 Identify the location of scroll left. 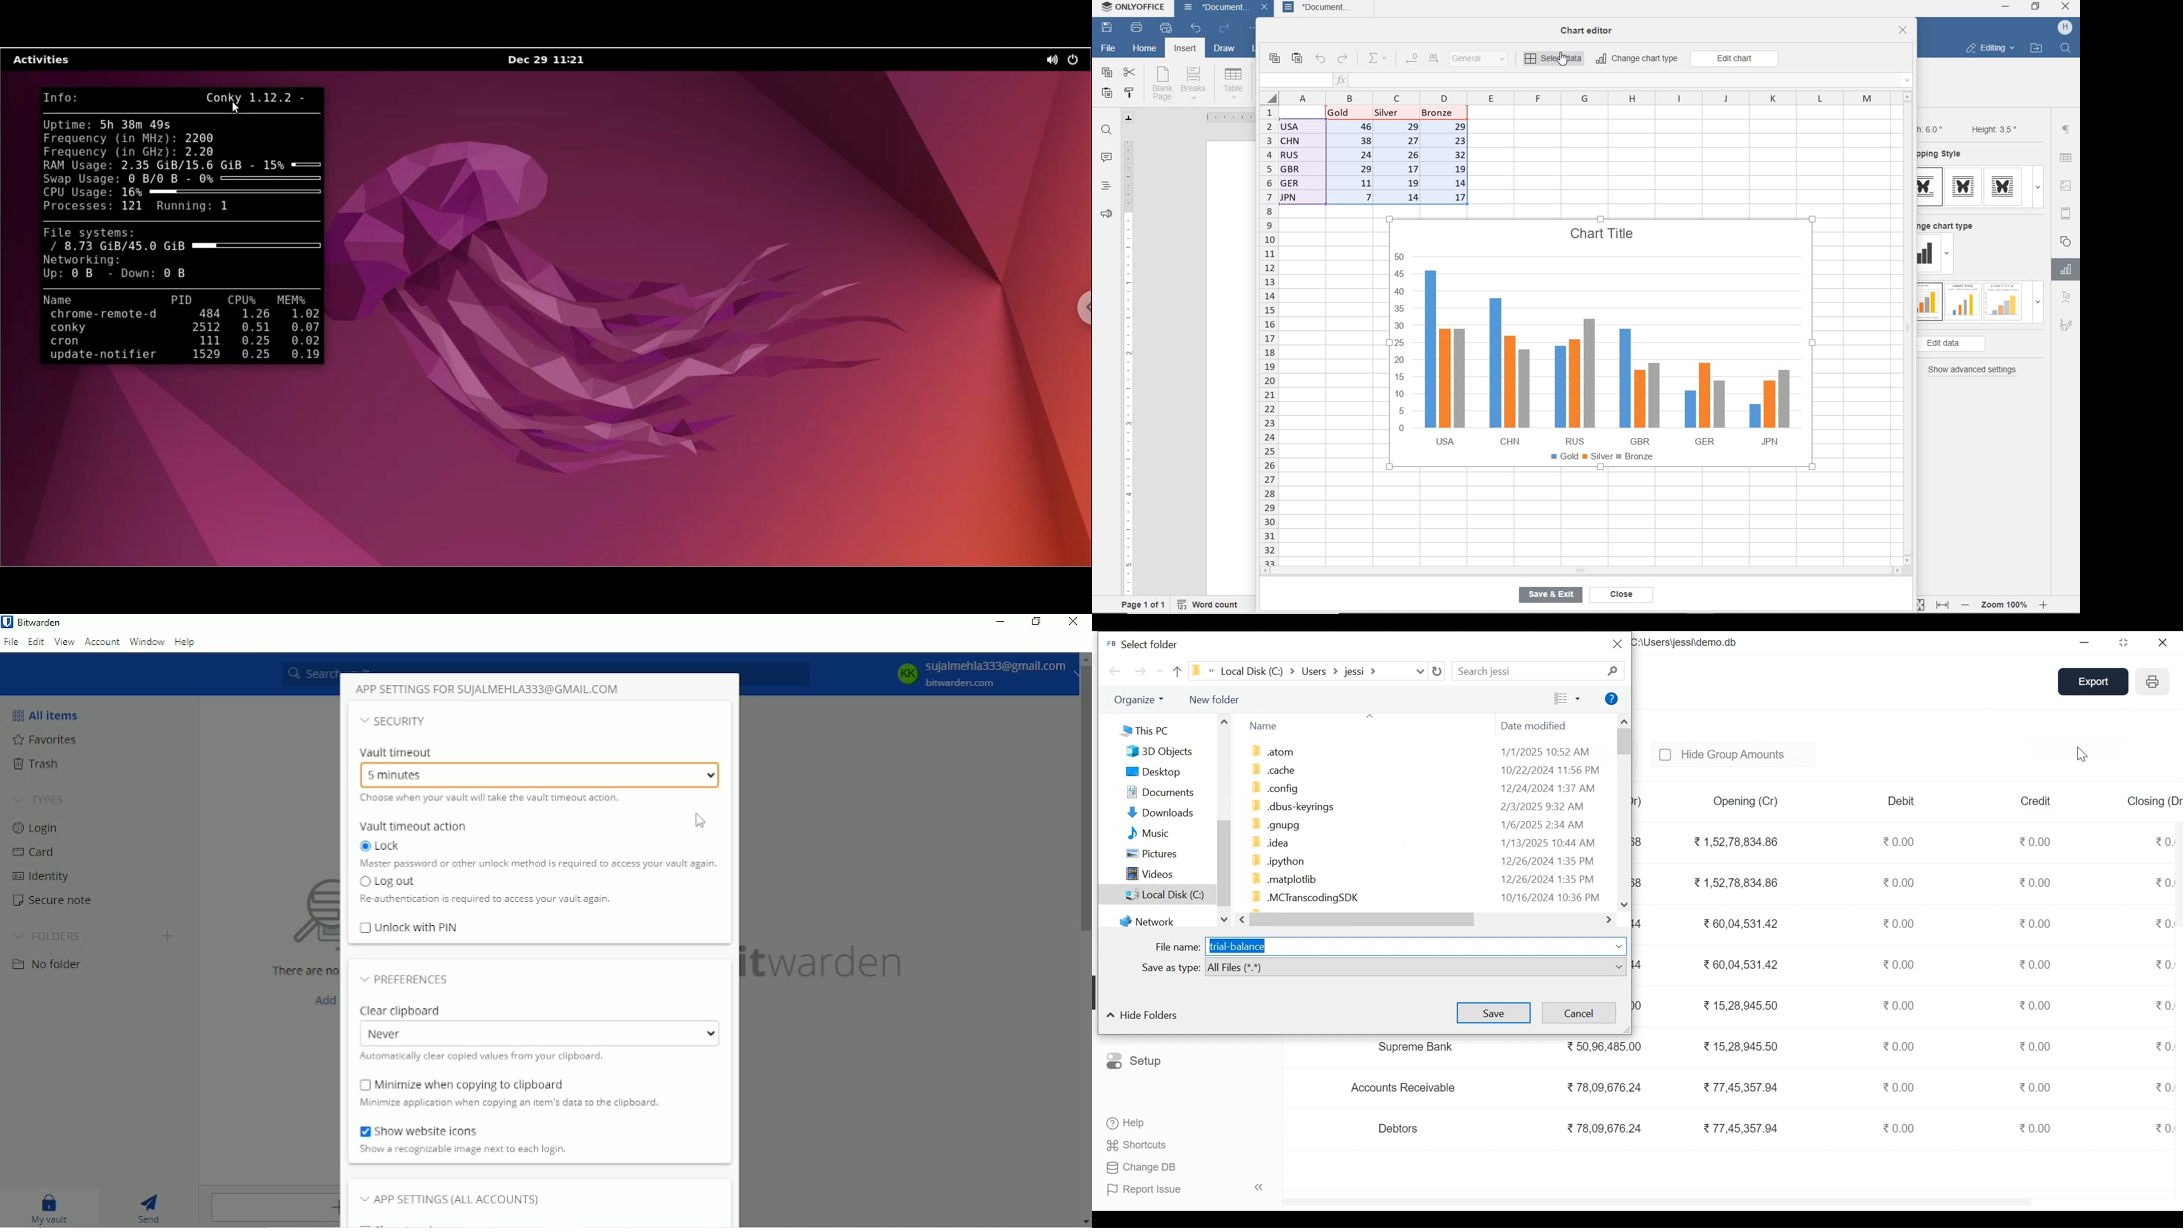
(1268, 572).